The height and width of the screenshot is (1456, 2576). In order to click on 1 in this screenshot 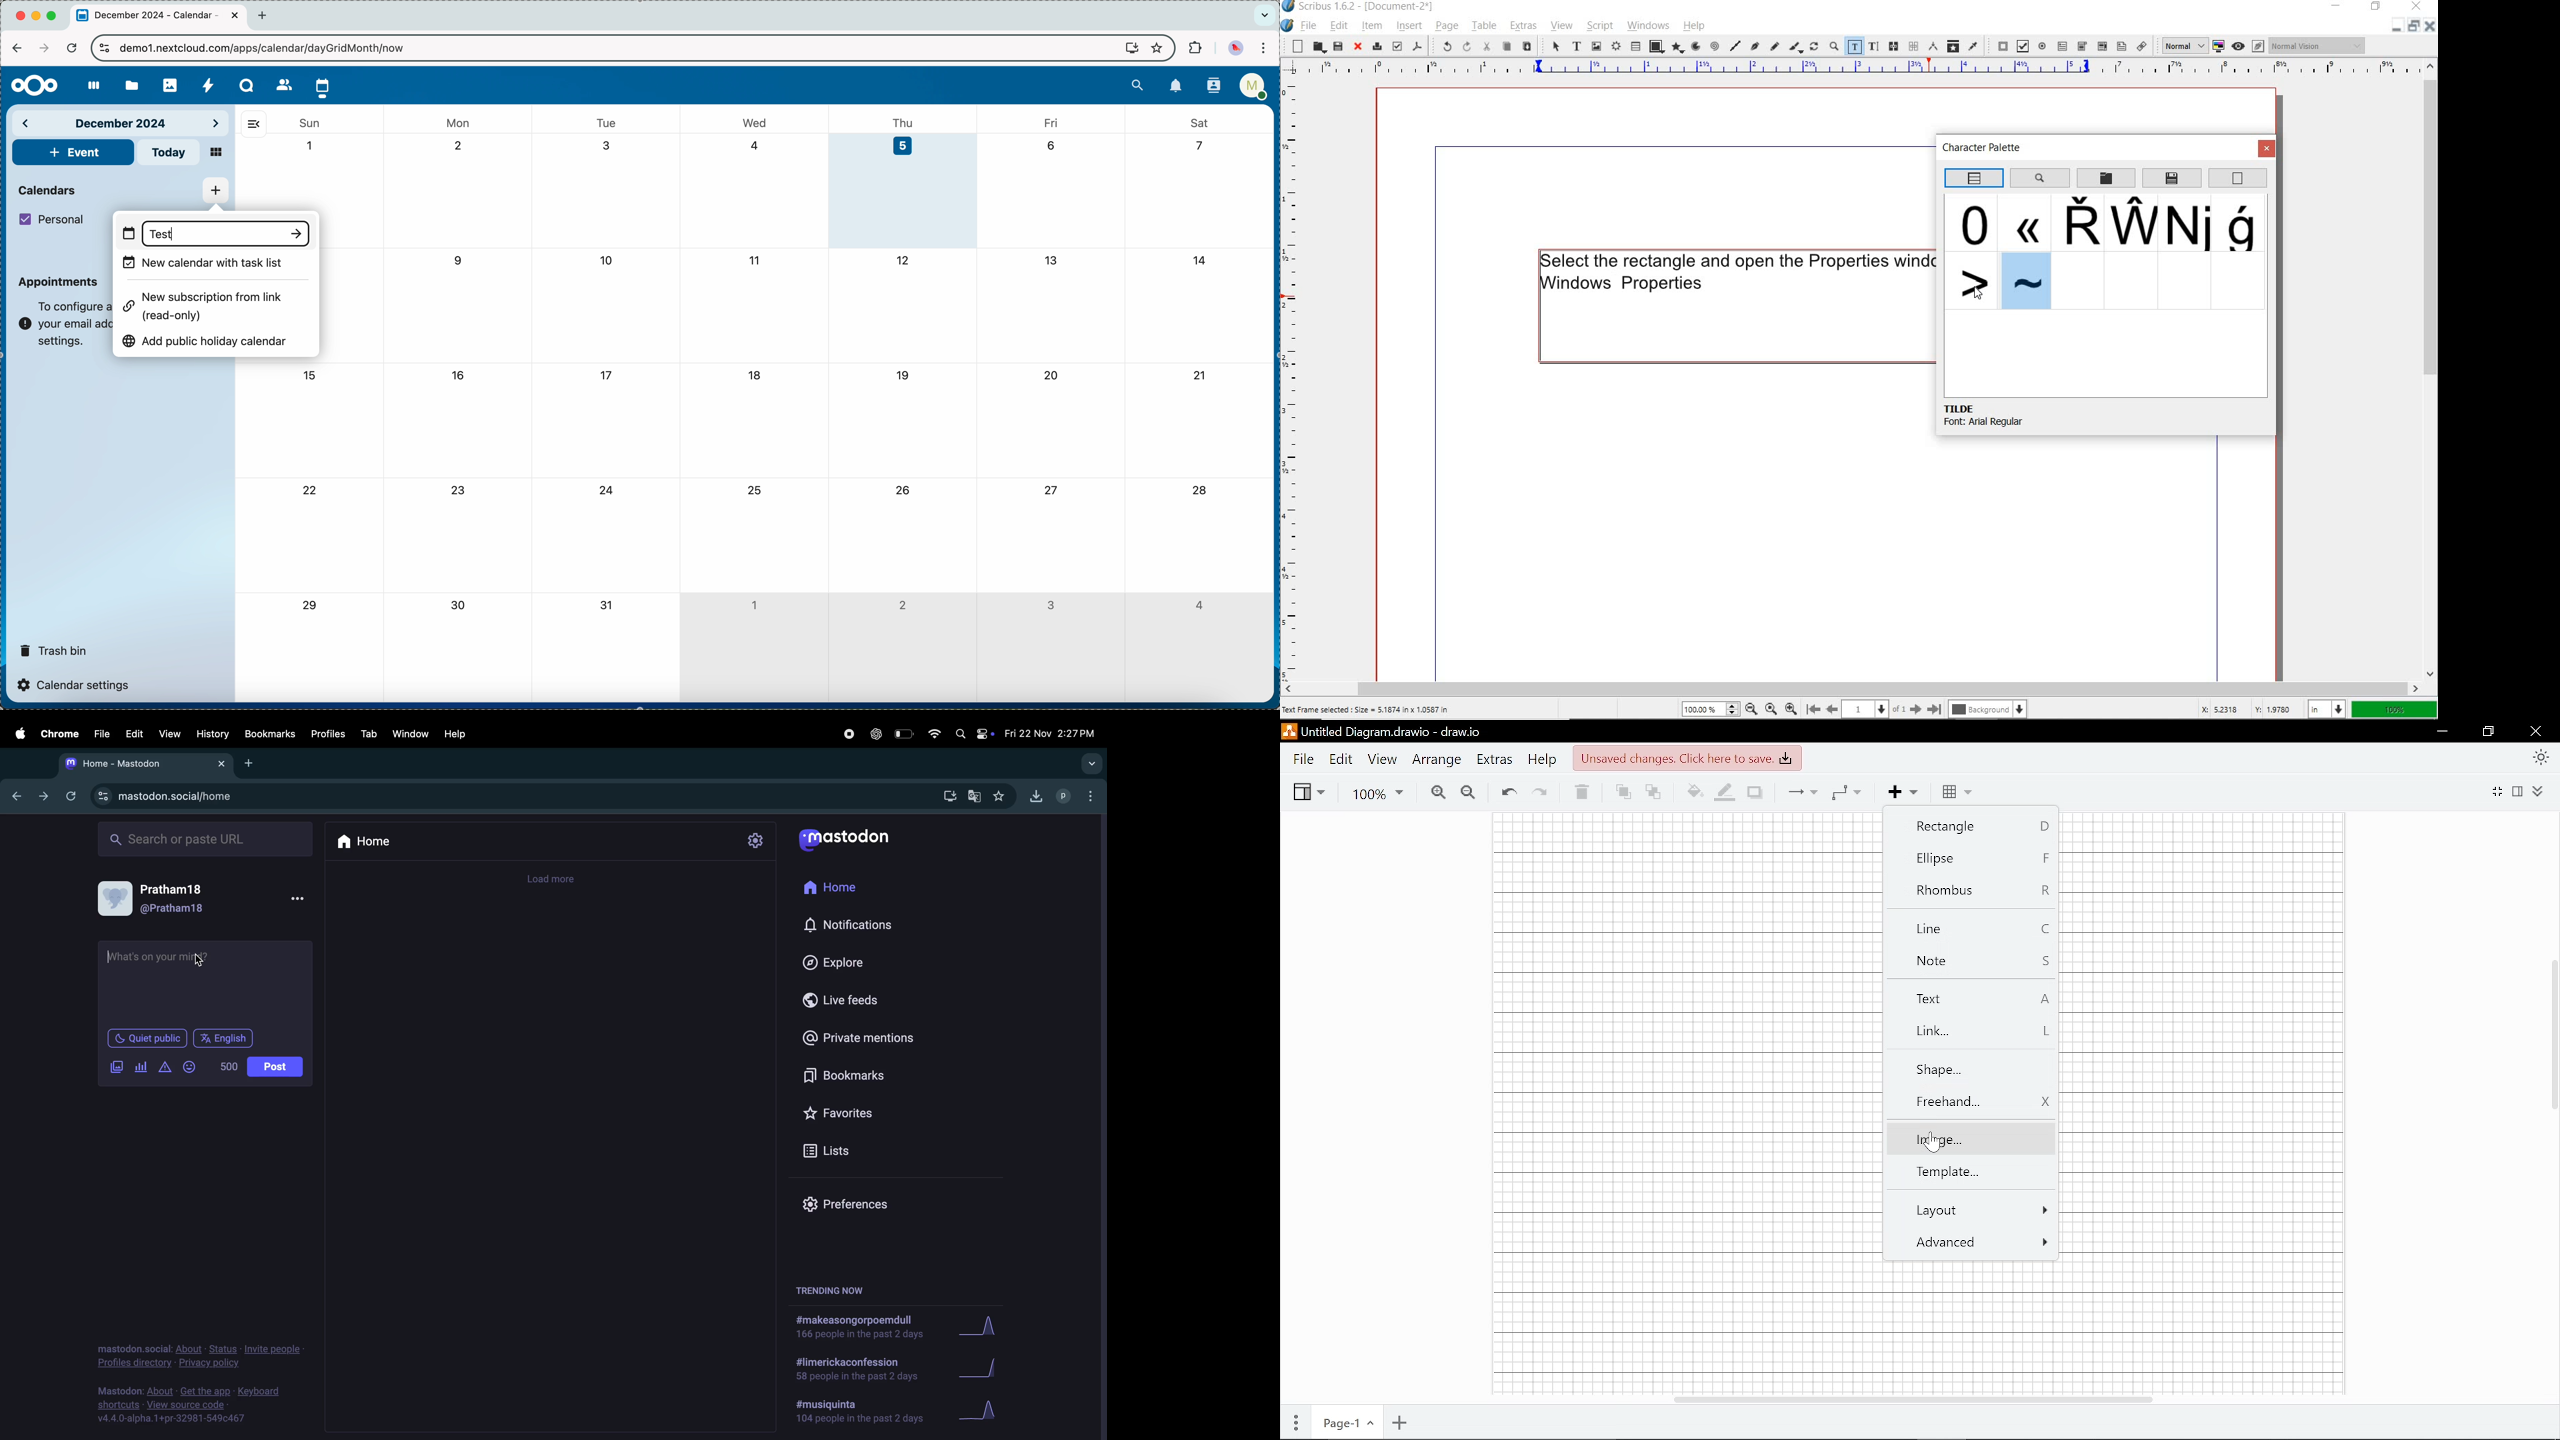, I will do `click(754, 603)`.